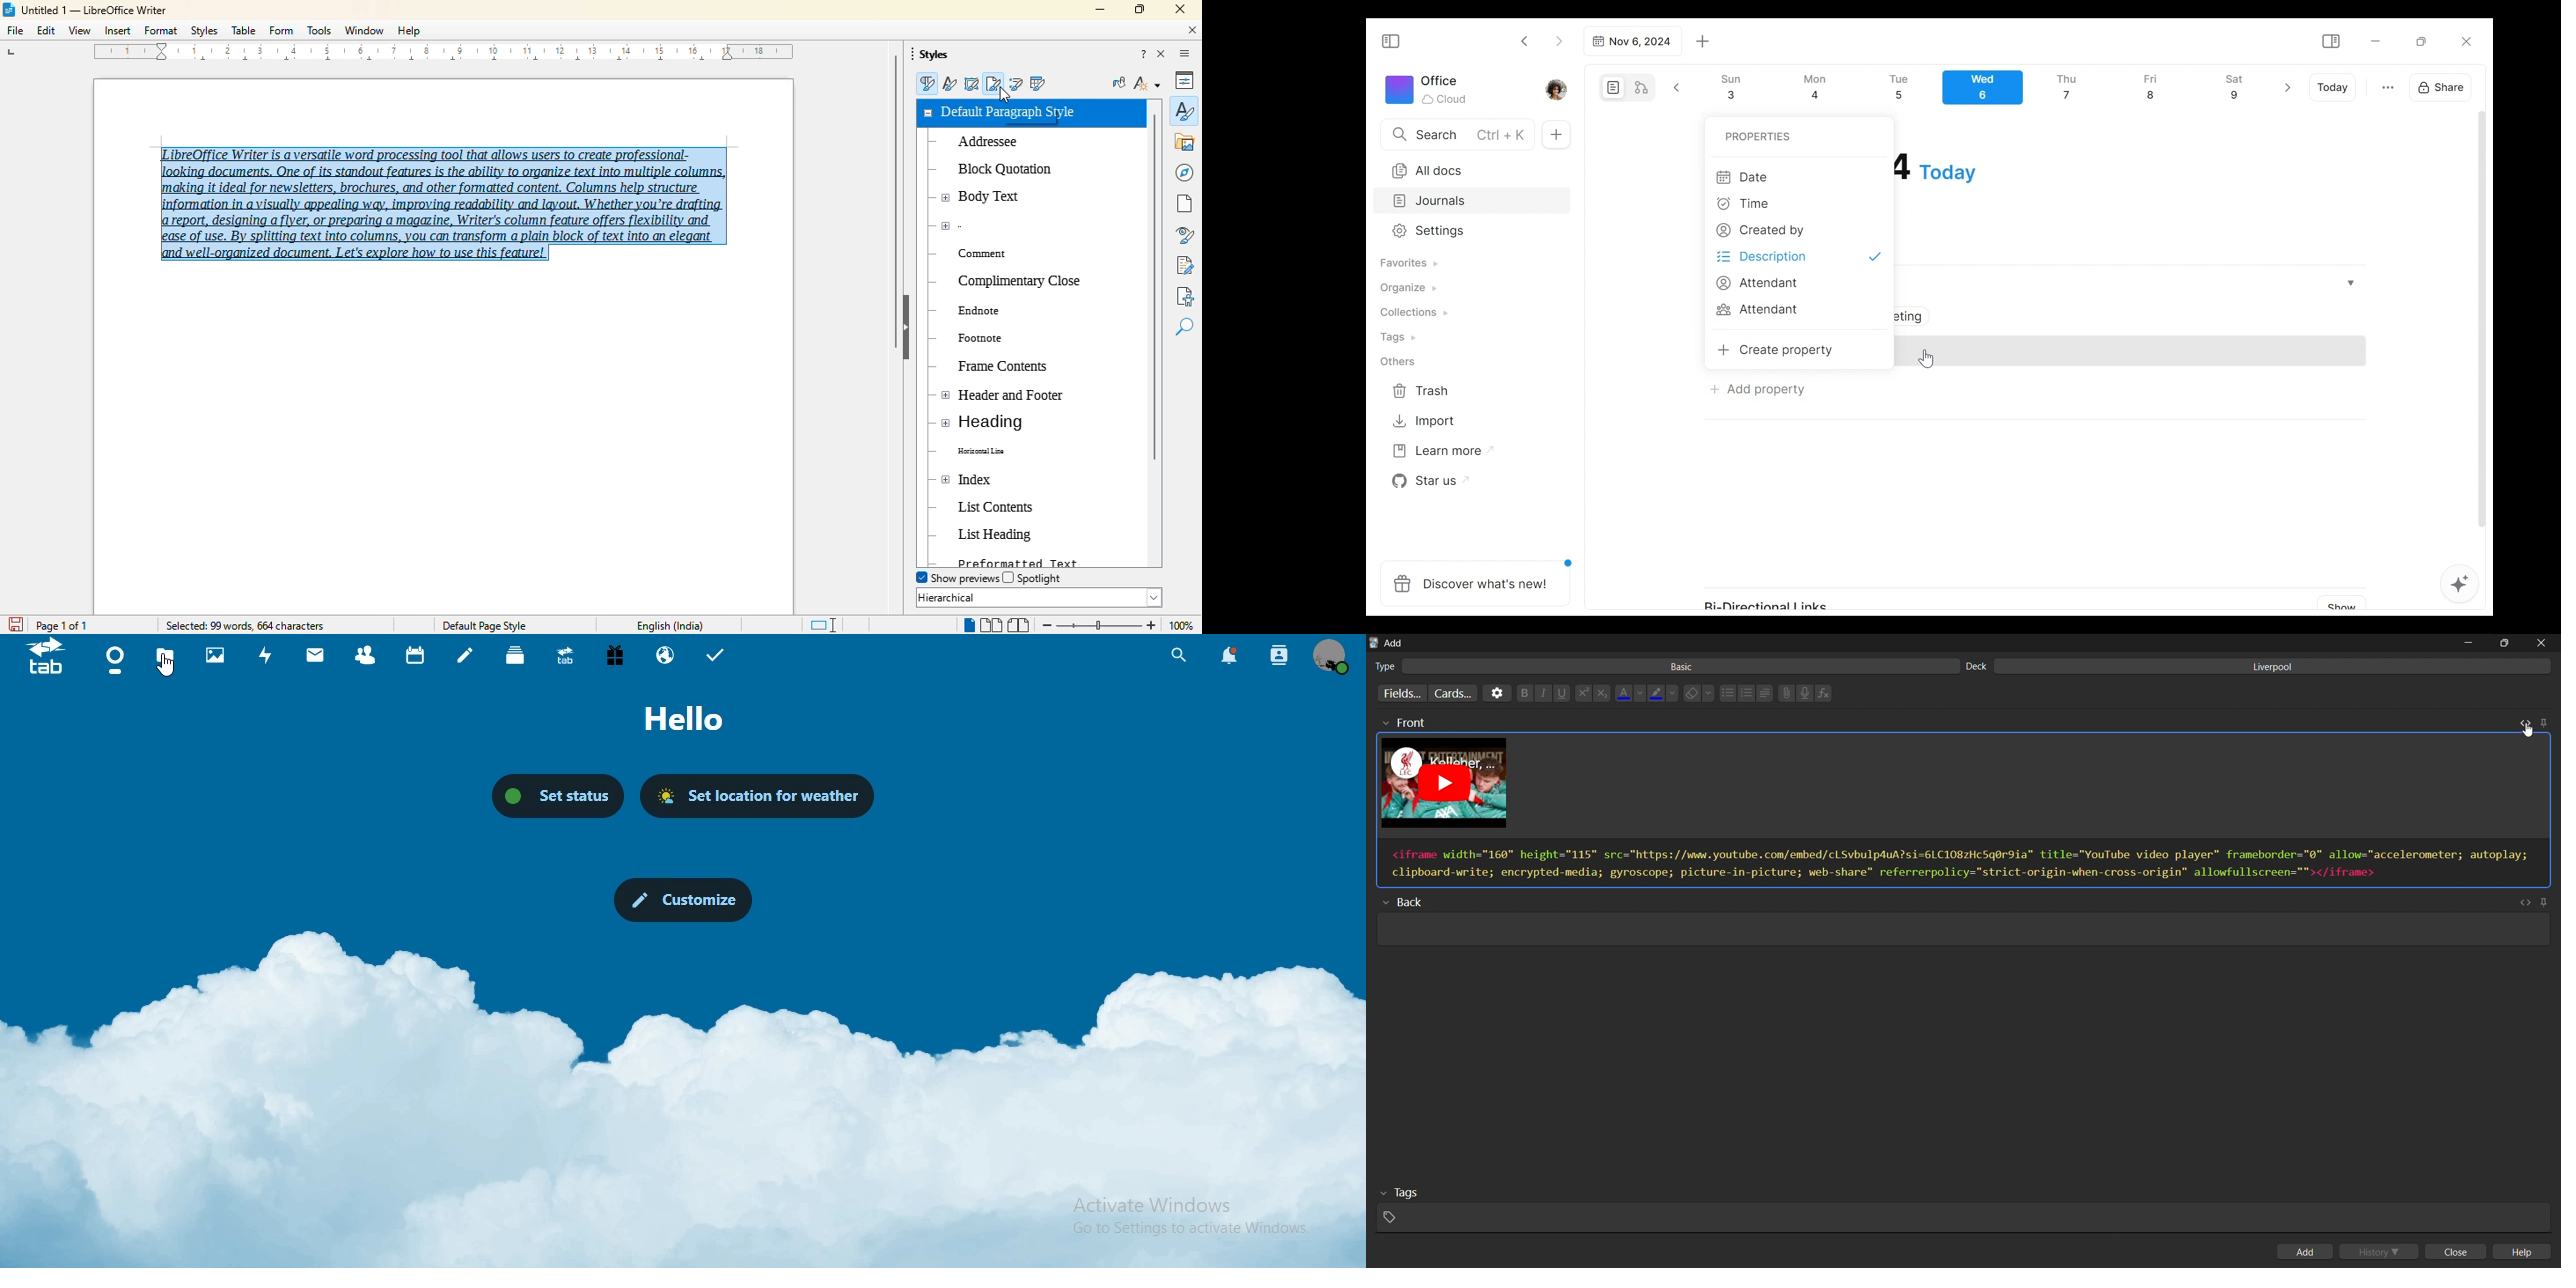  I want to click on page styles, so click(995, 83).